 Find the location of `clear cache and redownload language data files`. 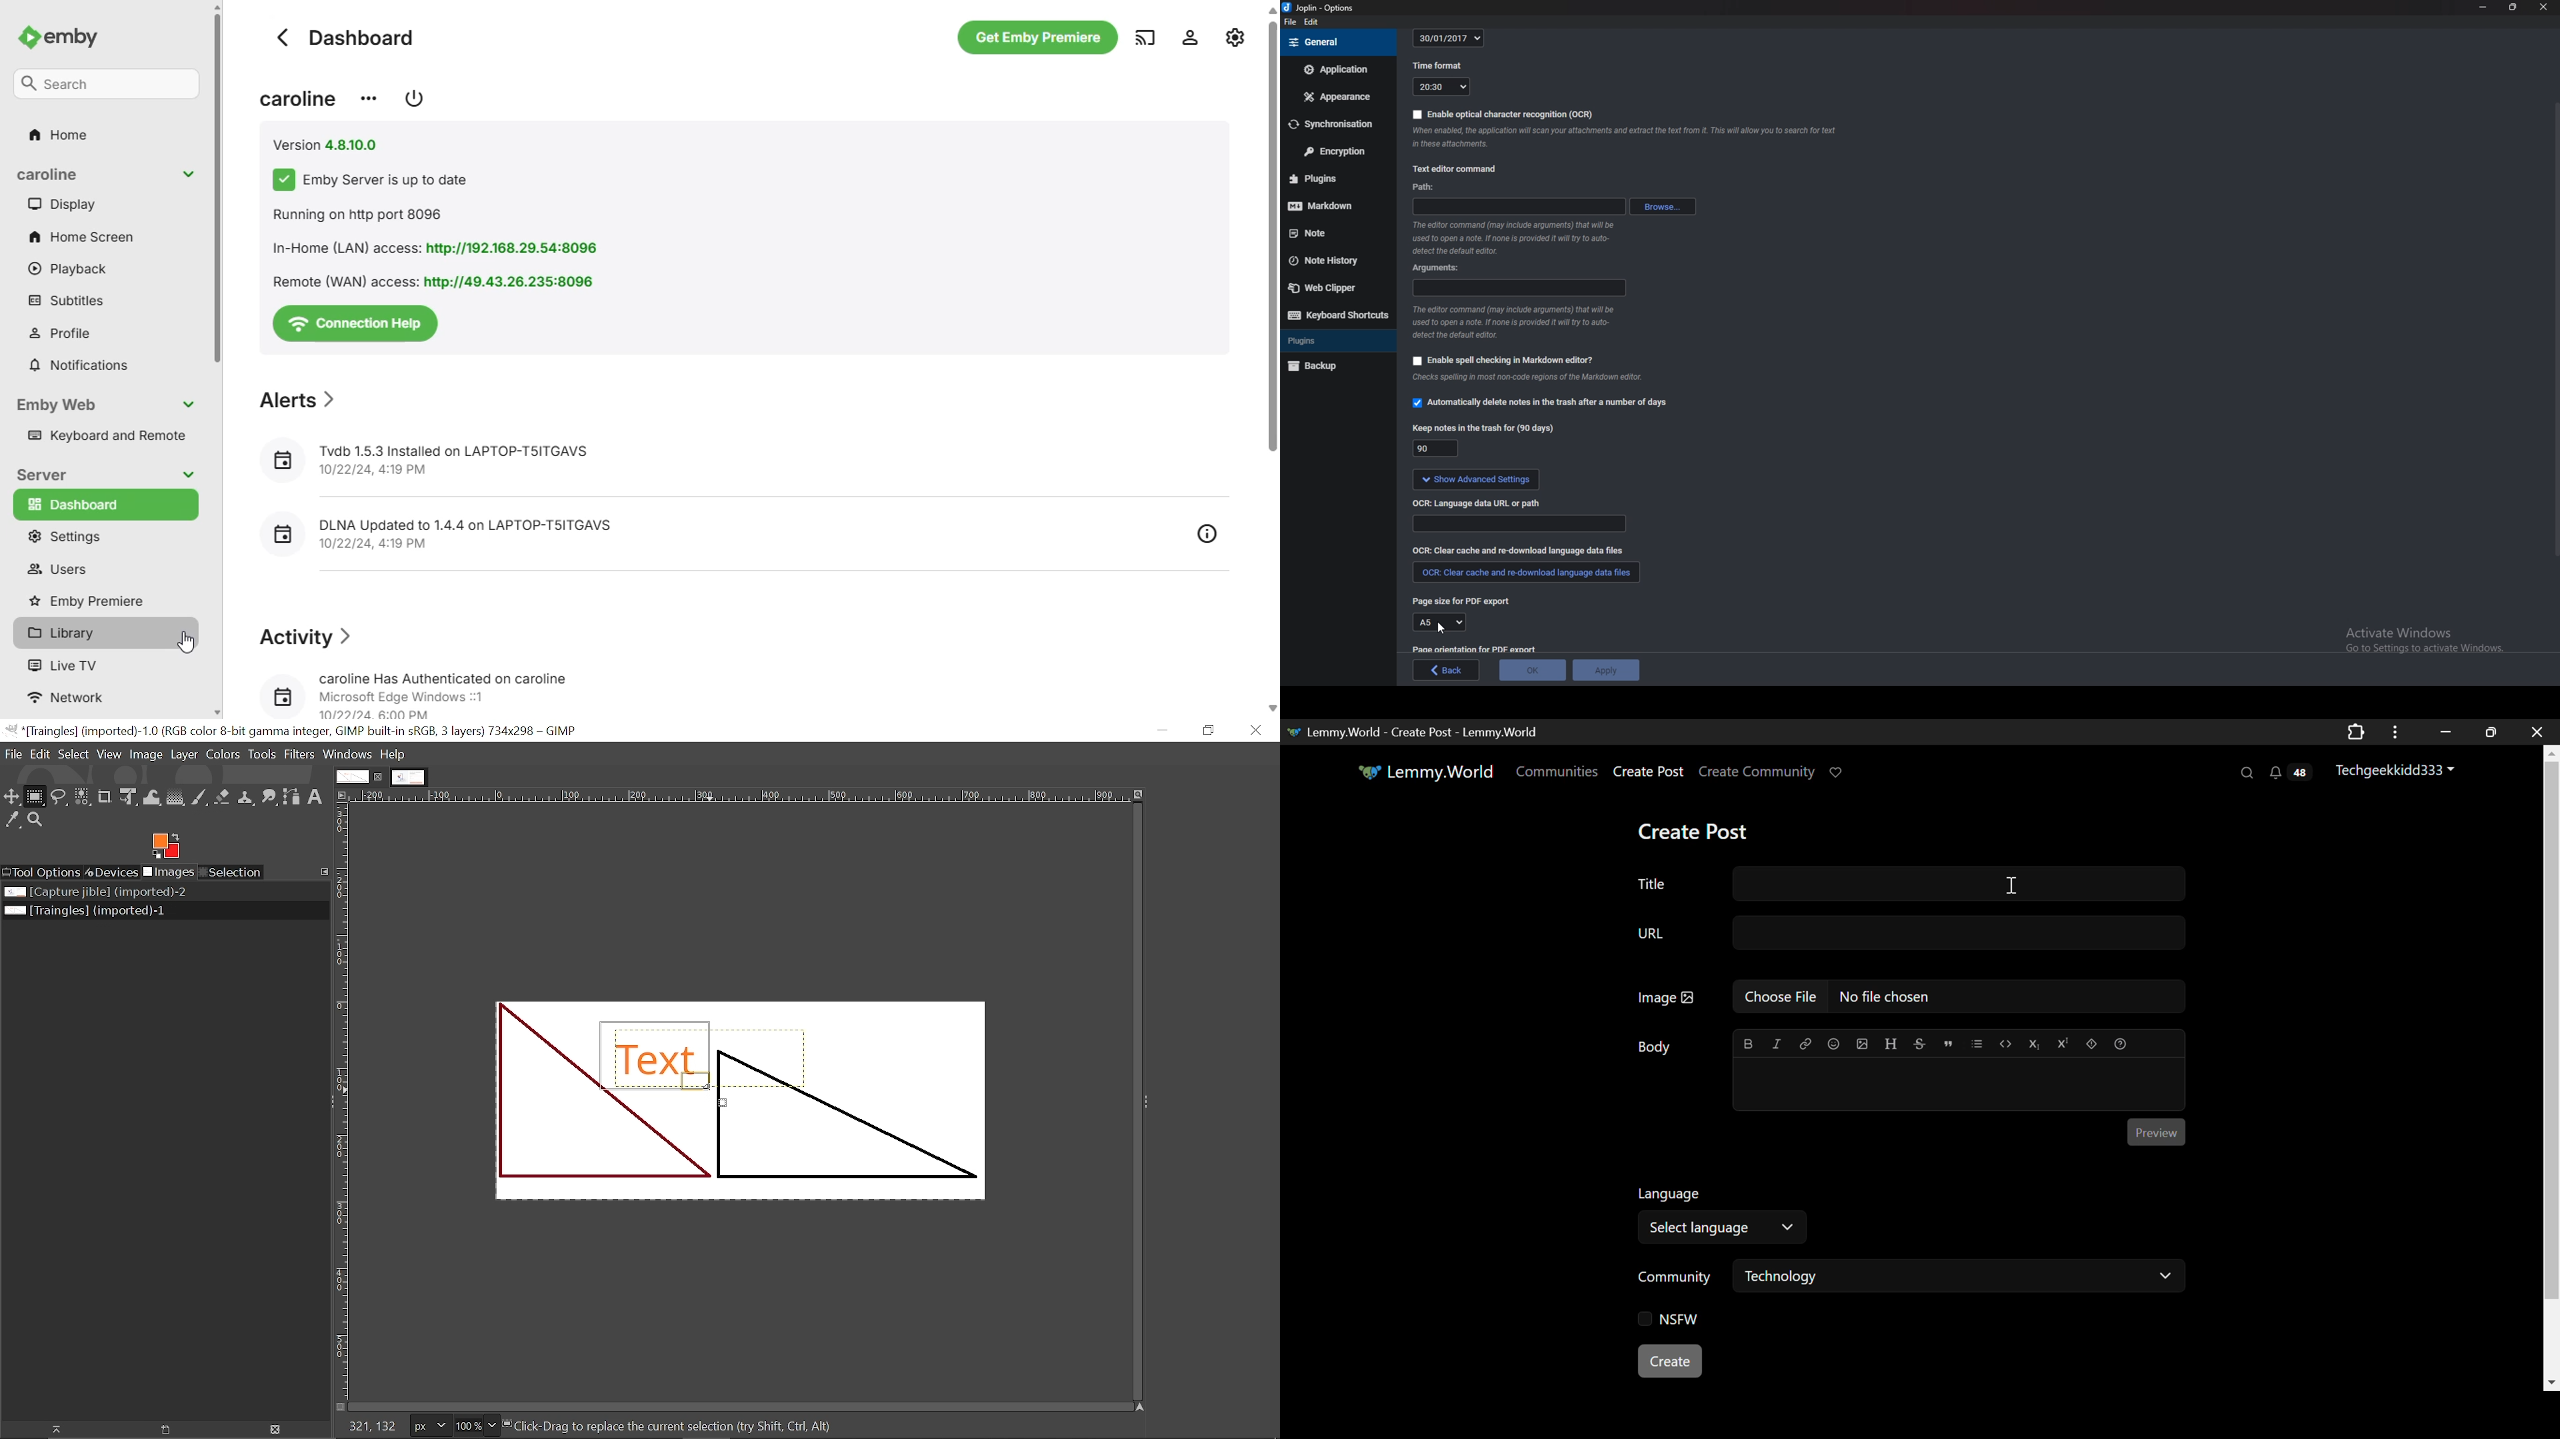

clear cache and redownload language data files is located at coordinates (1524, 576).